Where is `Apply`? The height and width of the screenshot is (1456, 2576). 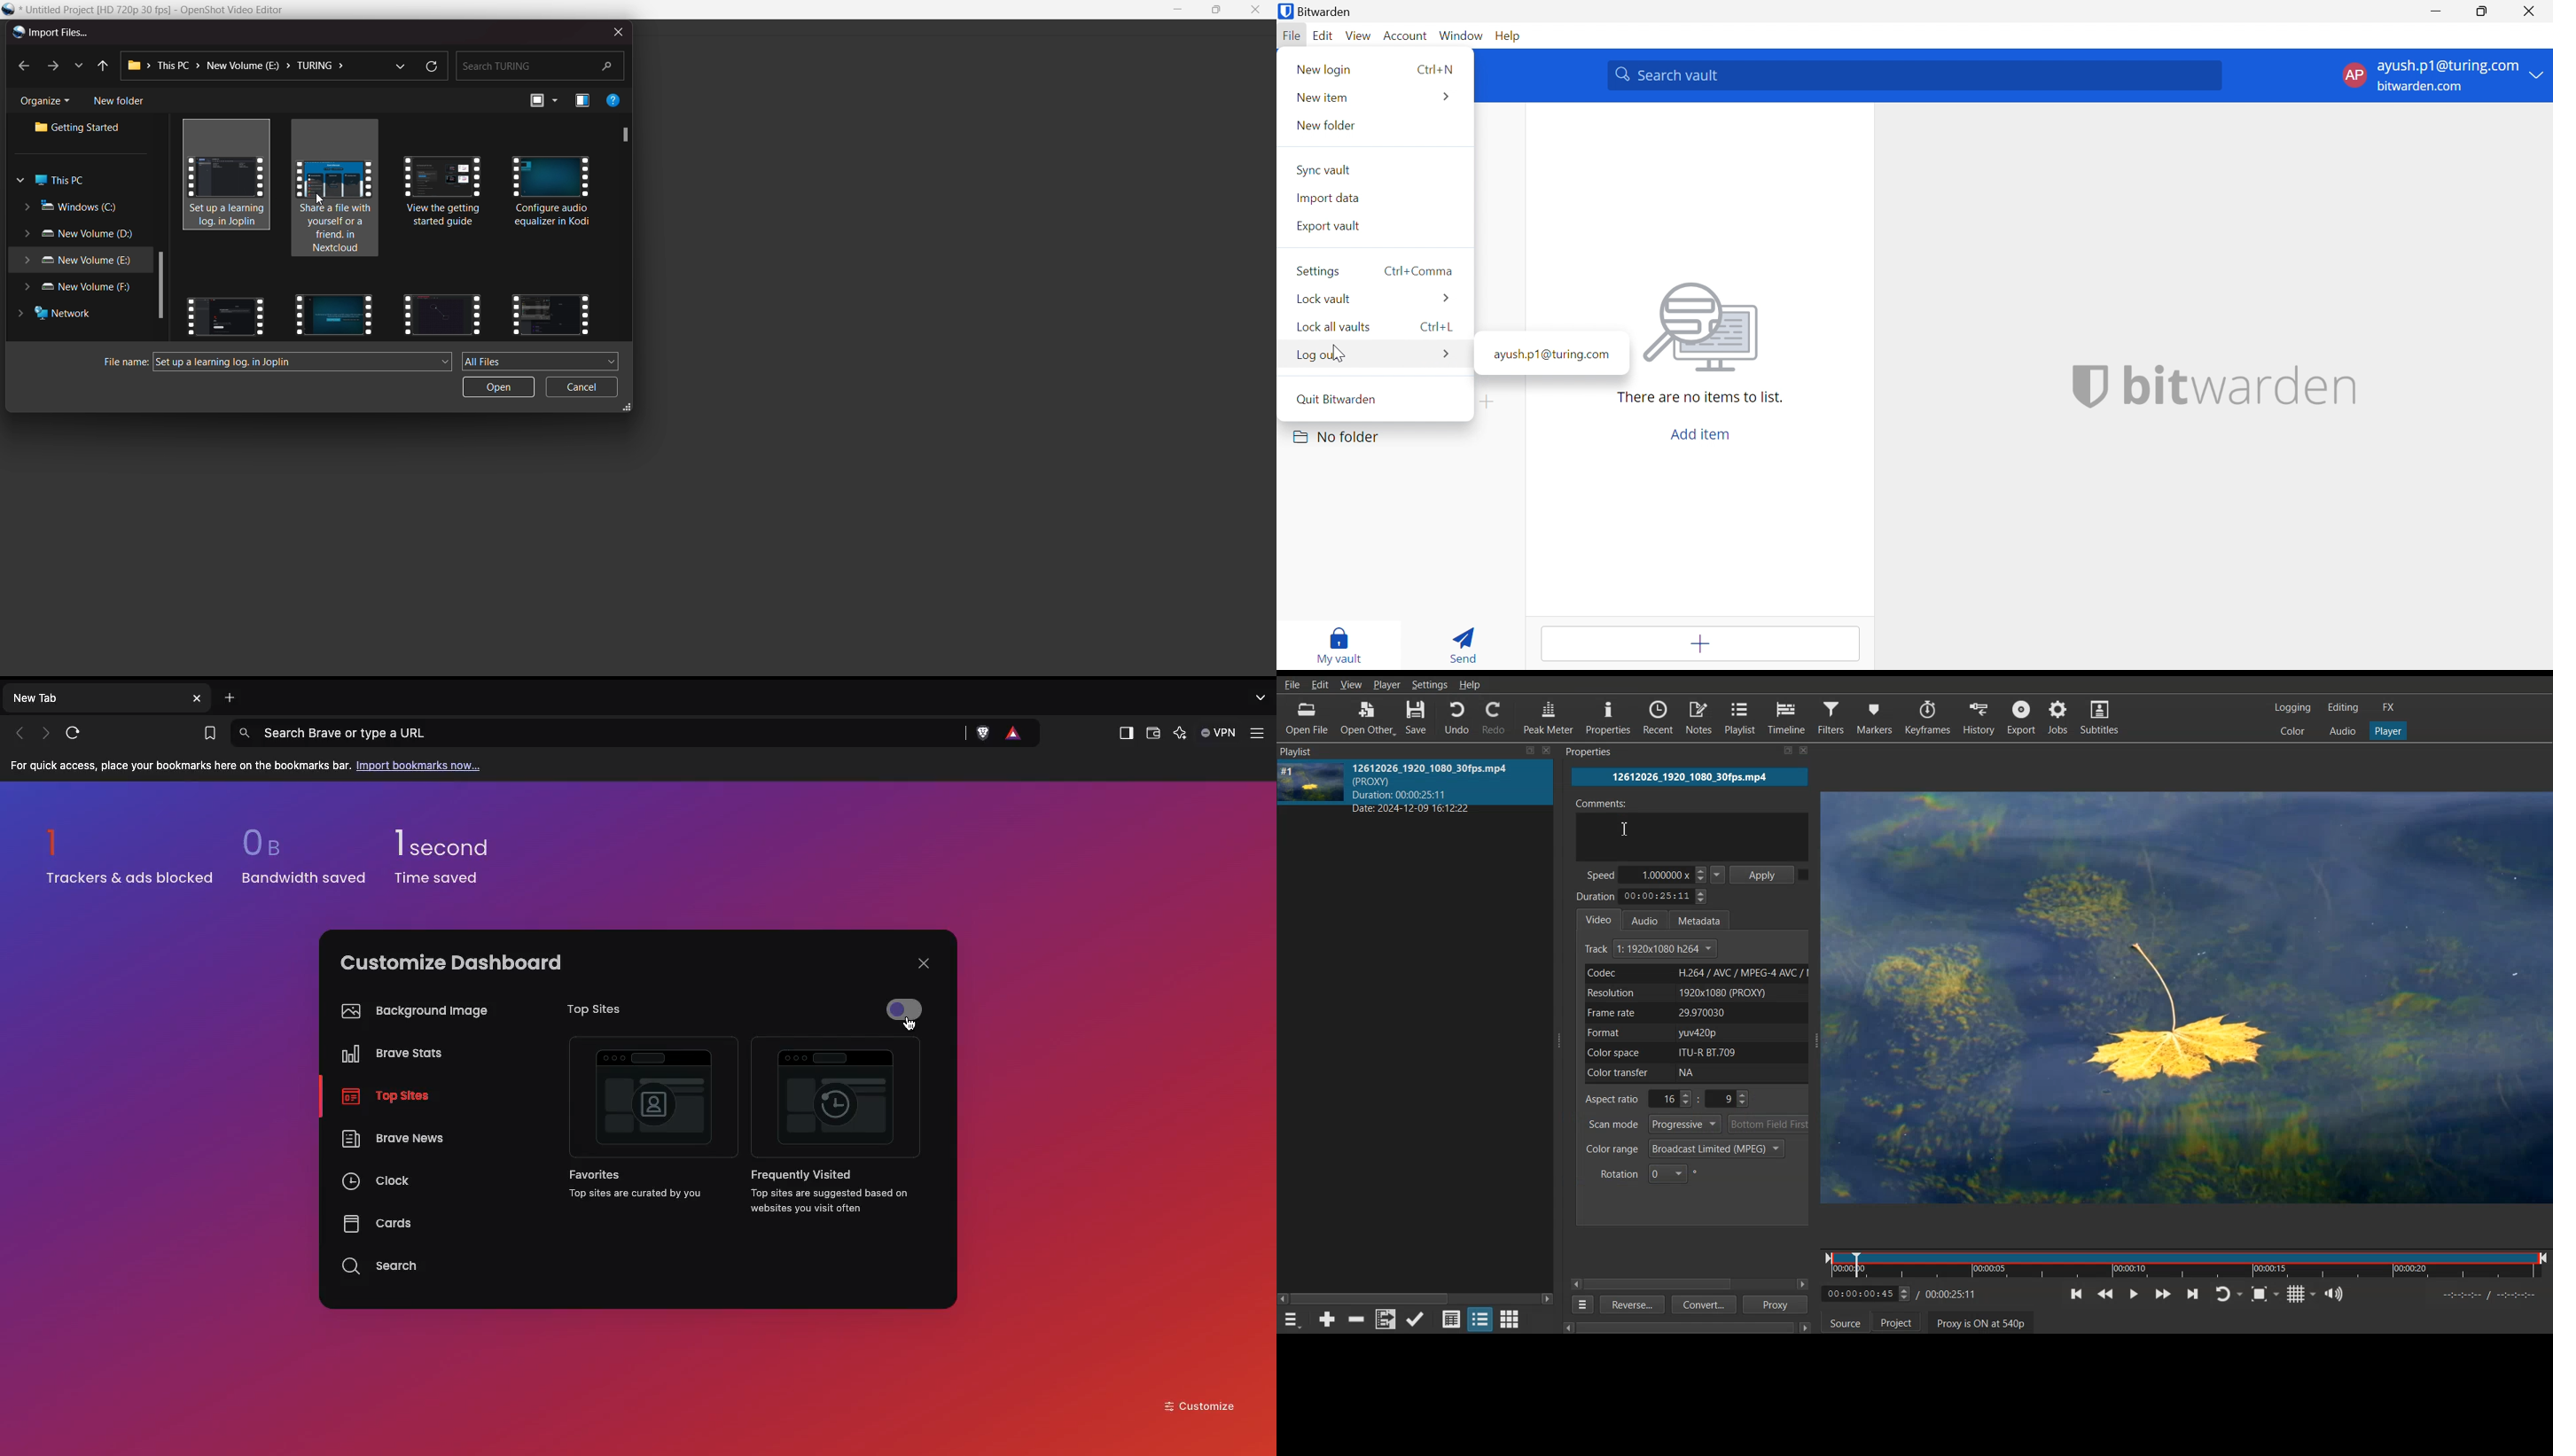 Apply is located at coordinates (1764, 874).